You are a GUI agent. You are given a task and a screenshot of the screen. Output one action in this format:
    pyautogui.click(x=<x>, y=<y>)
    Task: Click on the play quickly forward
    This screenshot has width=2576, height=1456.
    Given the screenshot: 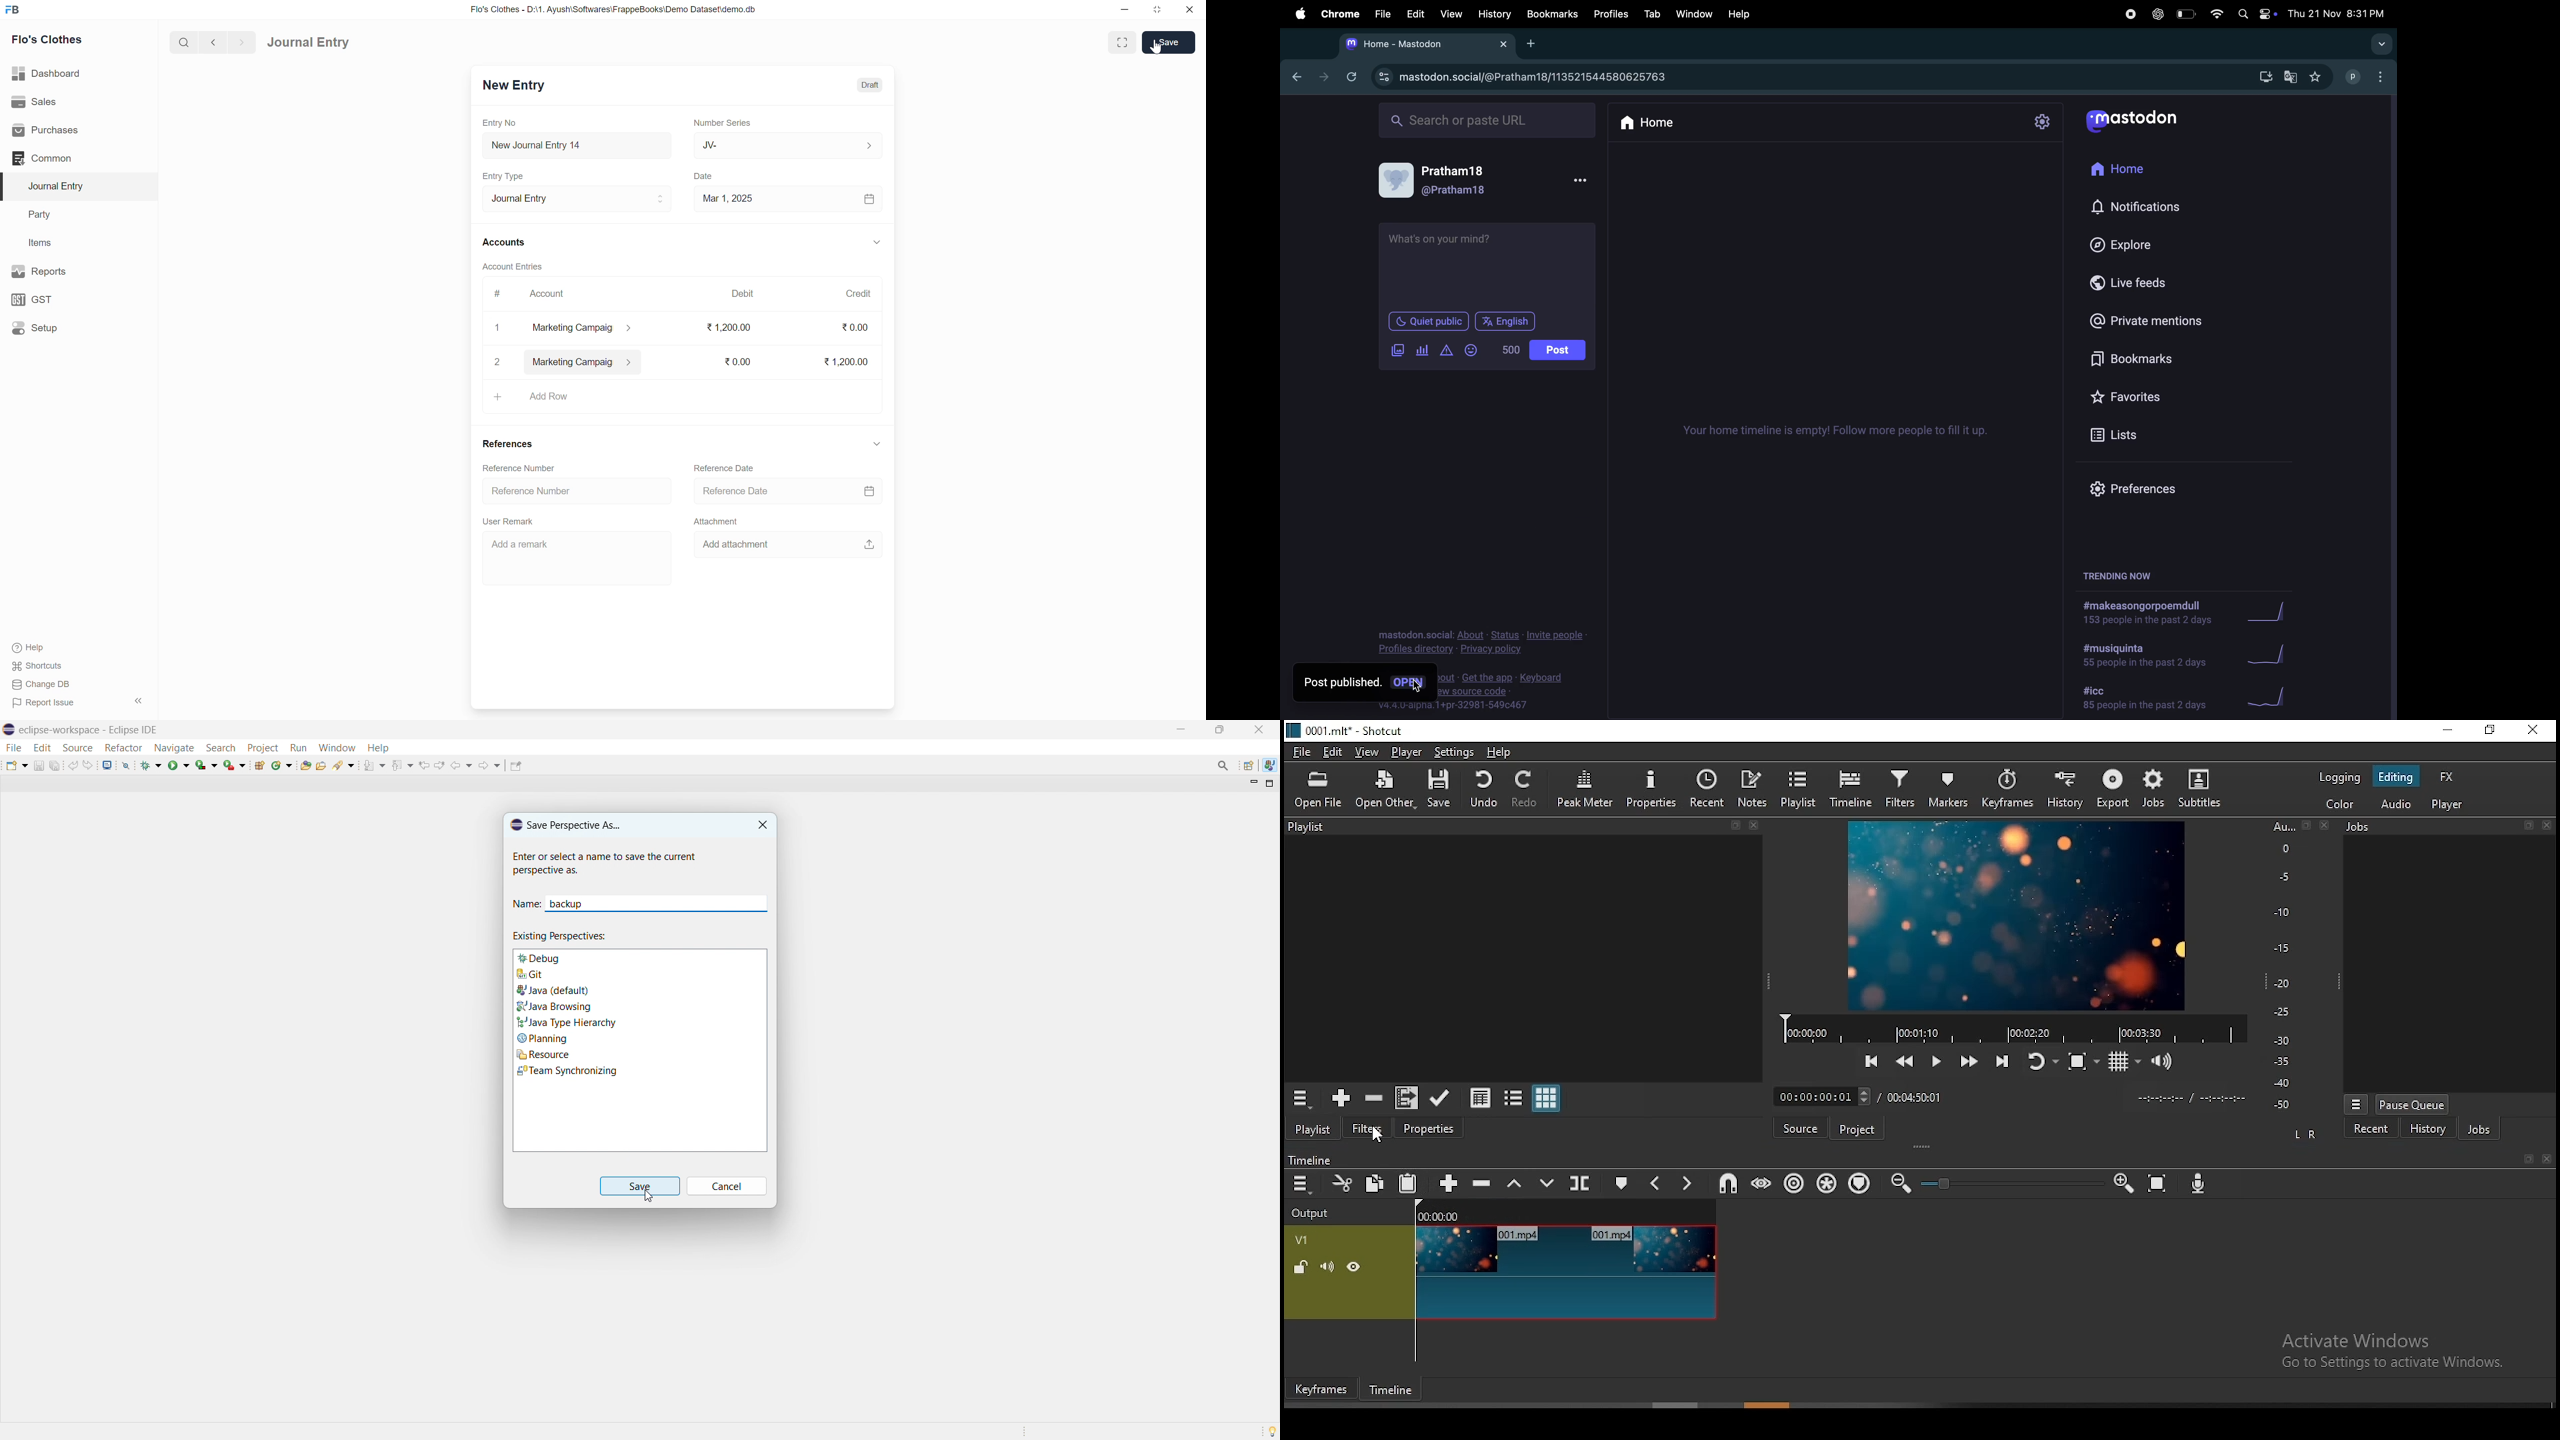 What is the action you would take?
    pyautogui.click(x=1969, y=1056)
    